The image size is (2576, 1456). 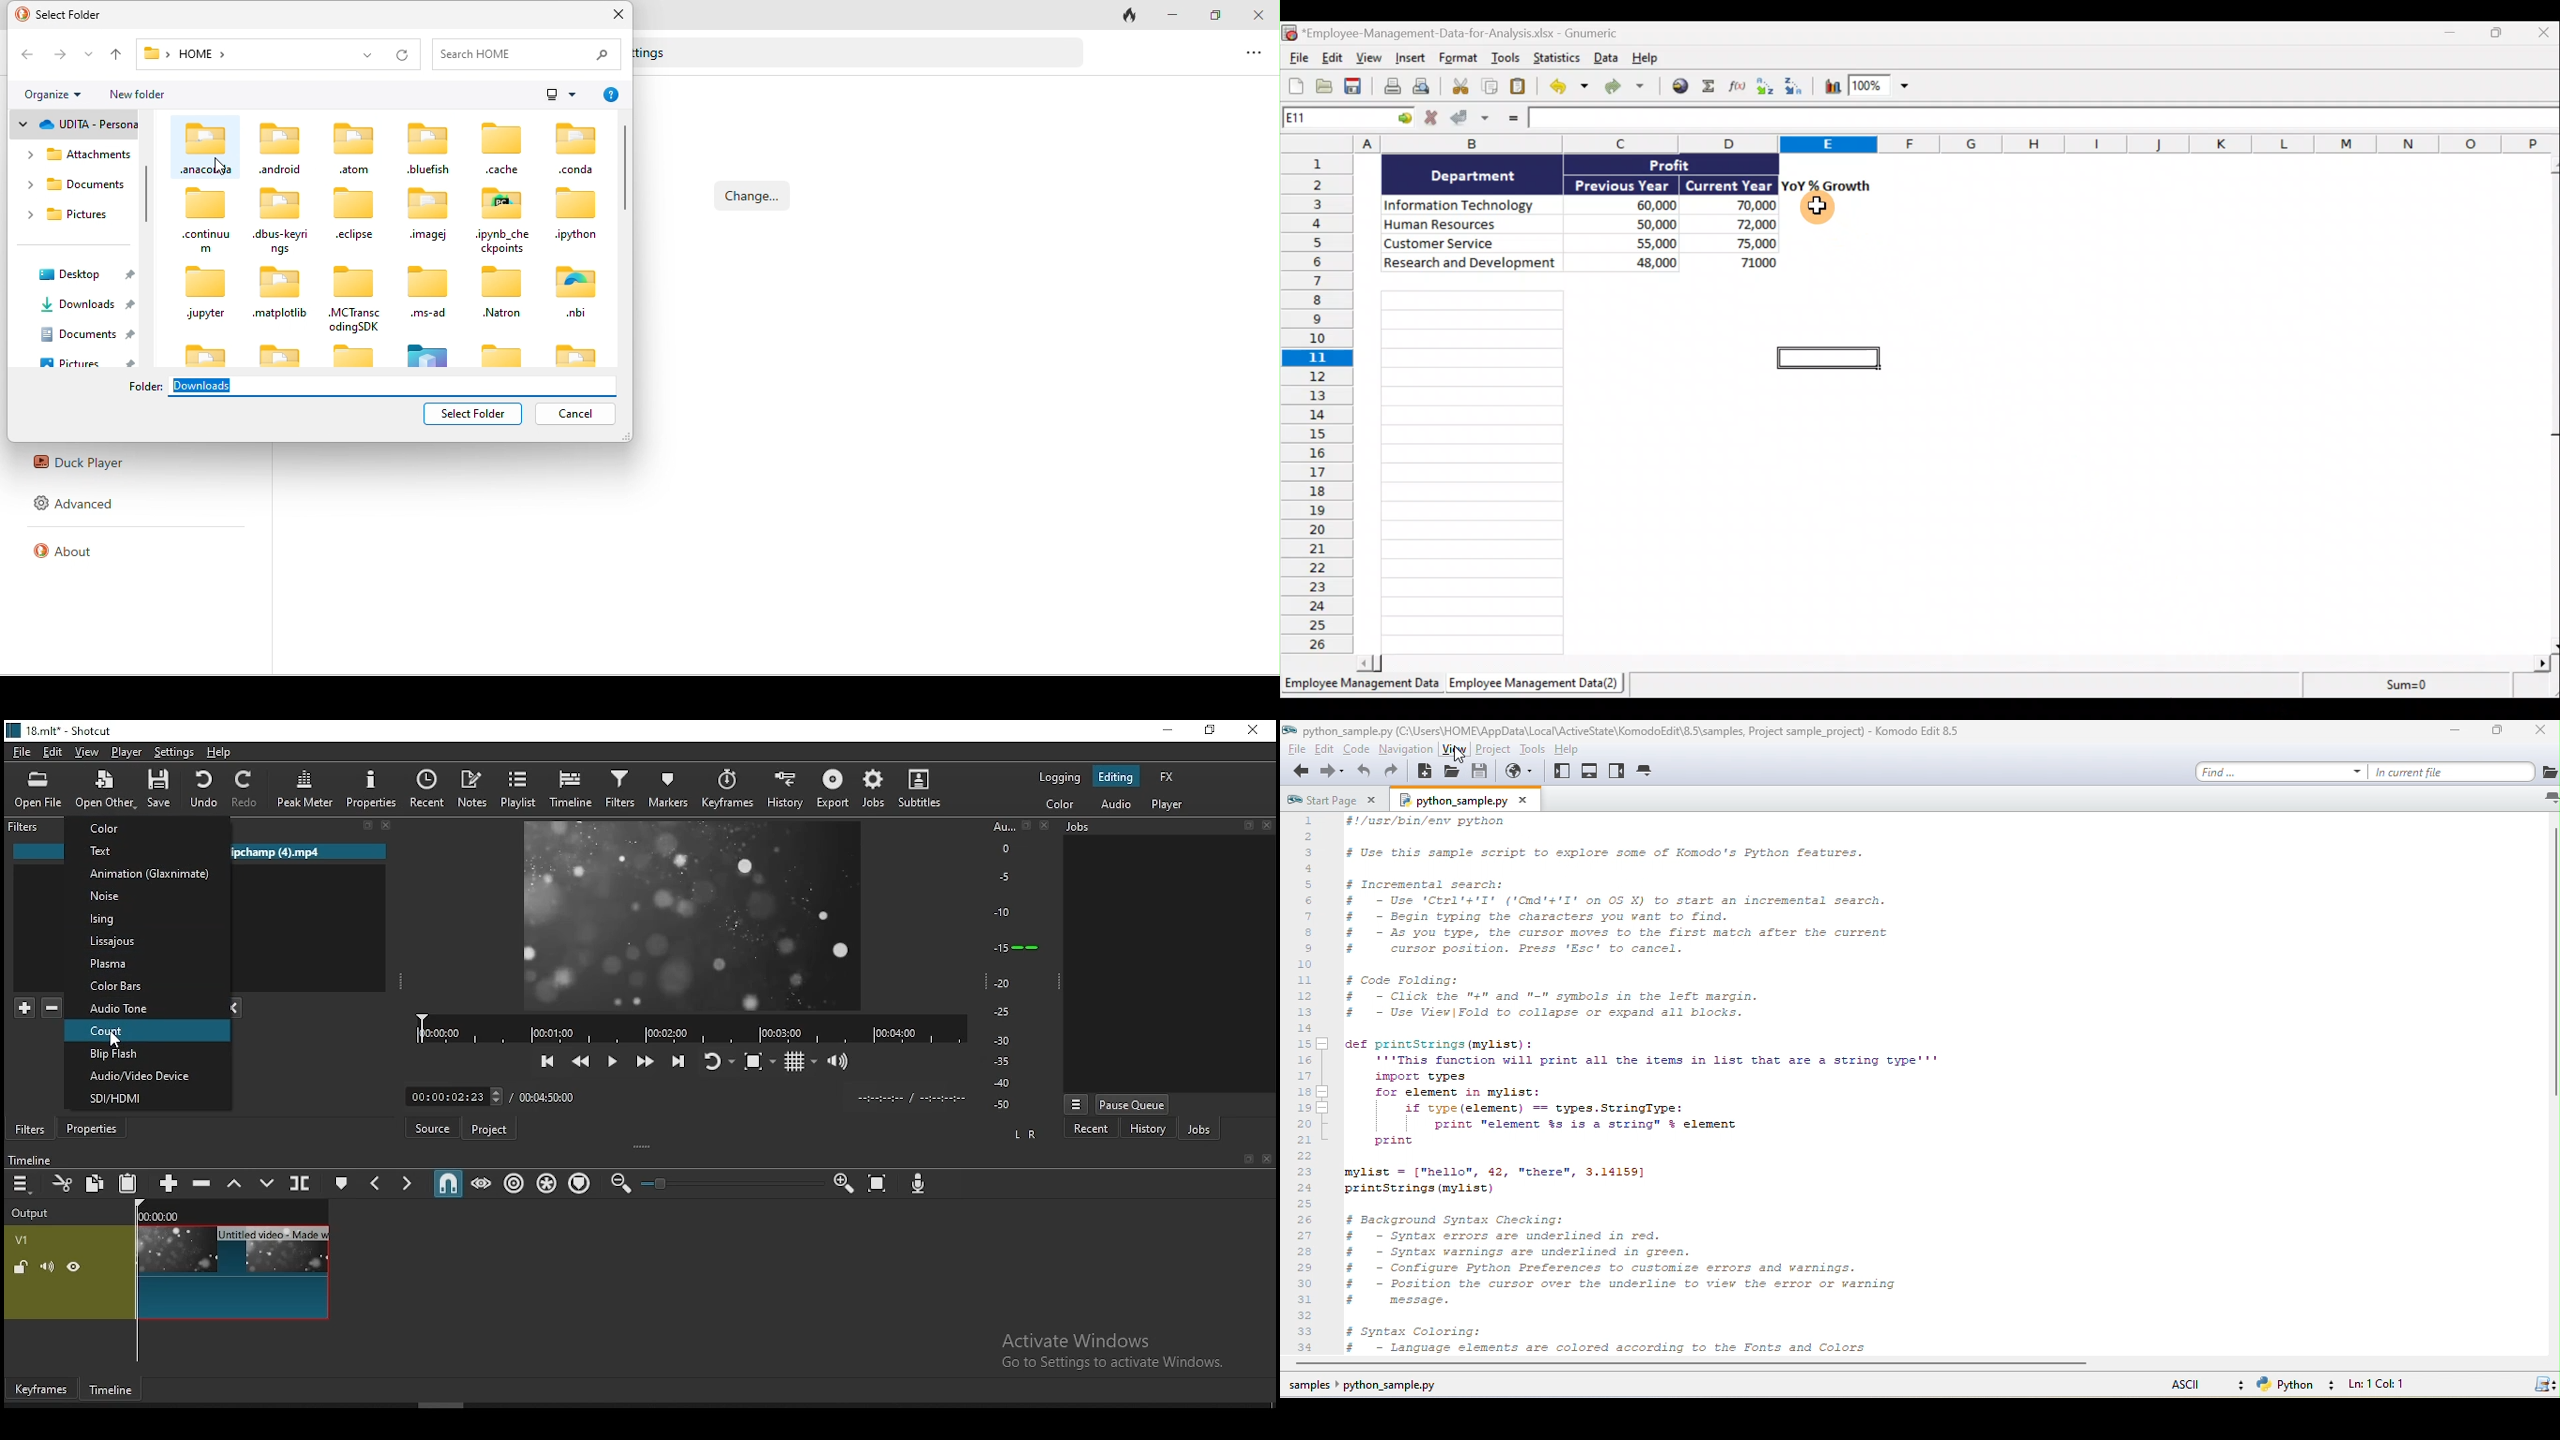 I want to click on Sort Descending, so click(x=1796, y=88).